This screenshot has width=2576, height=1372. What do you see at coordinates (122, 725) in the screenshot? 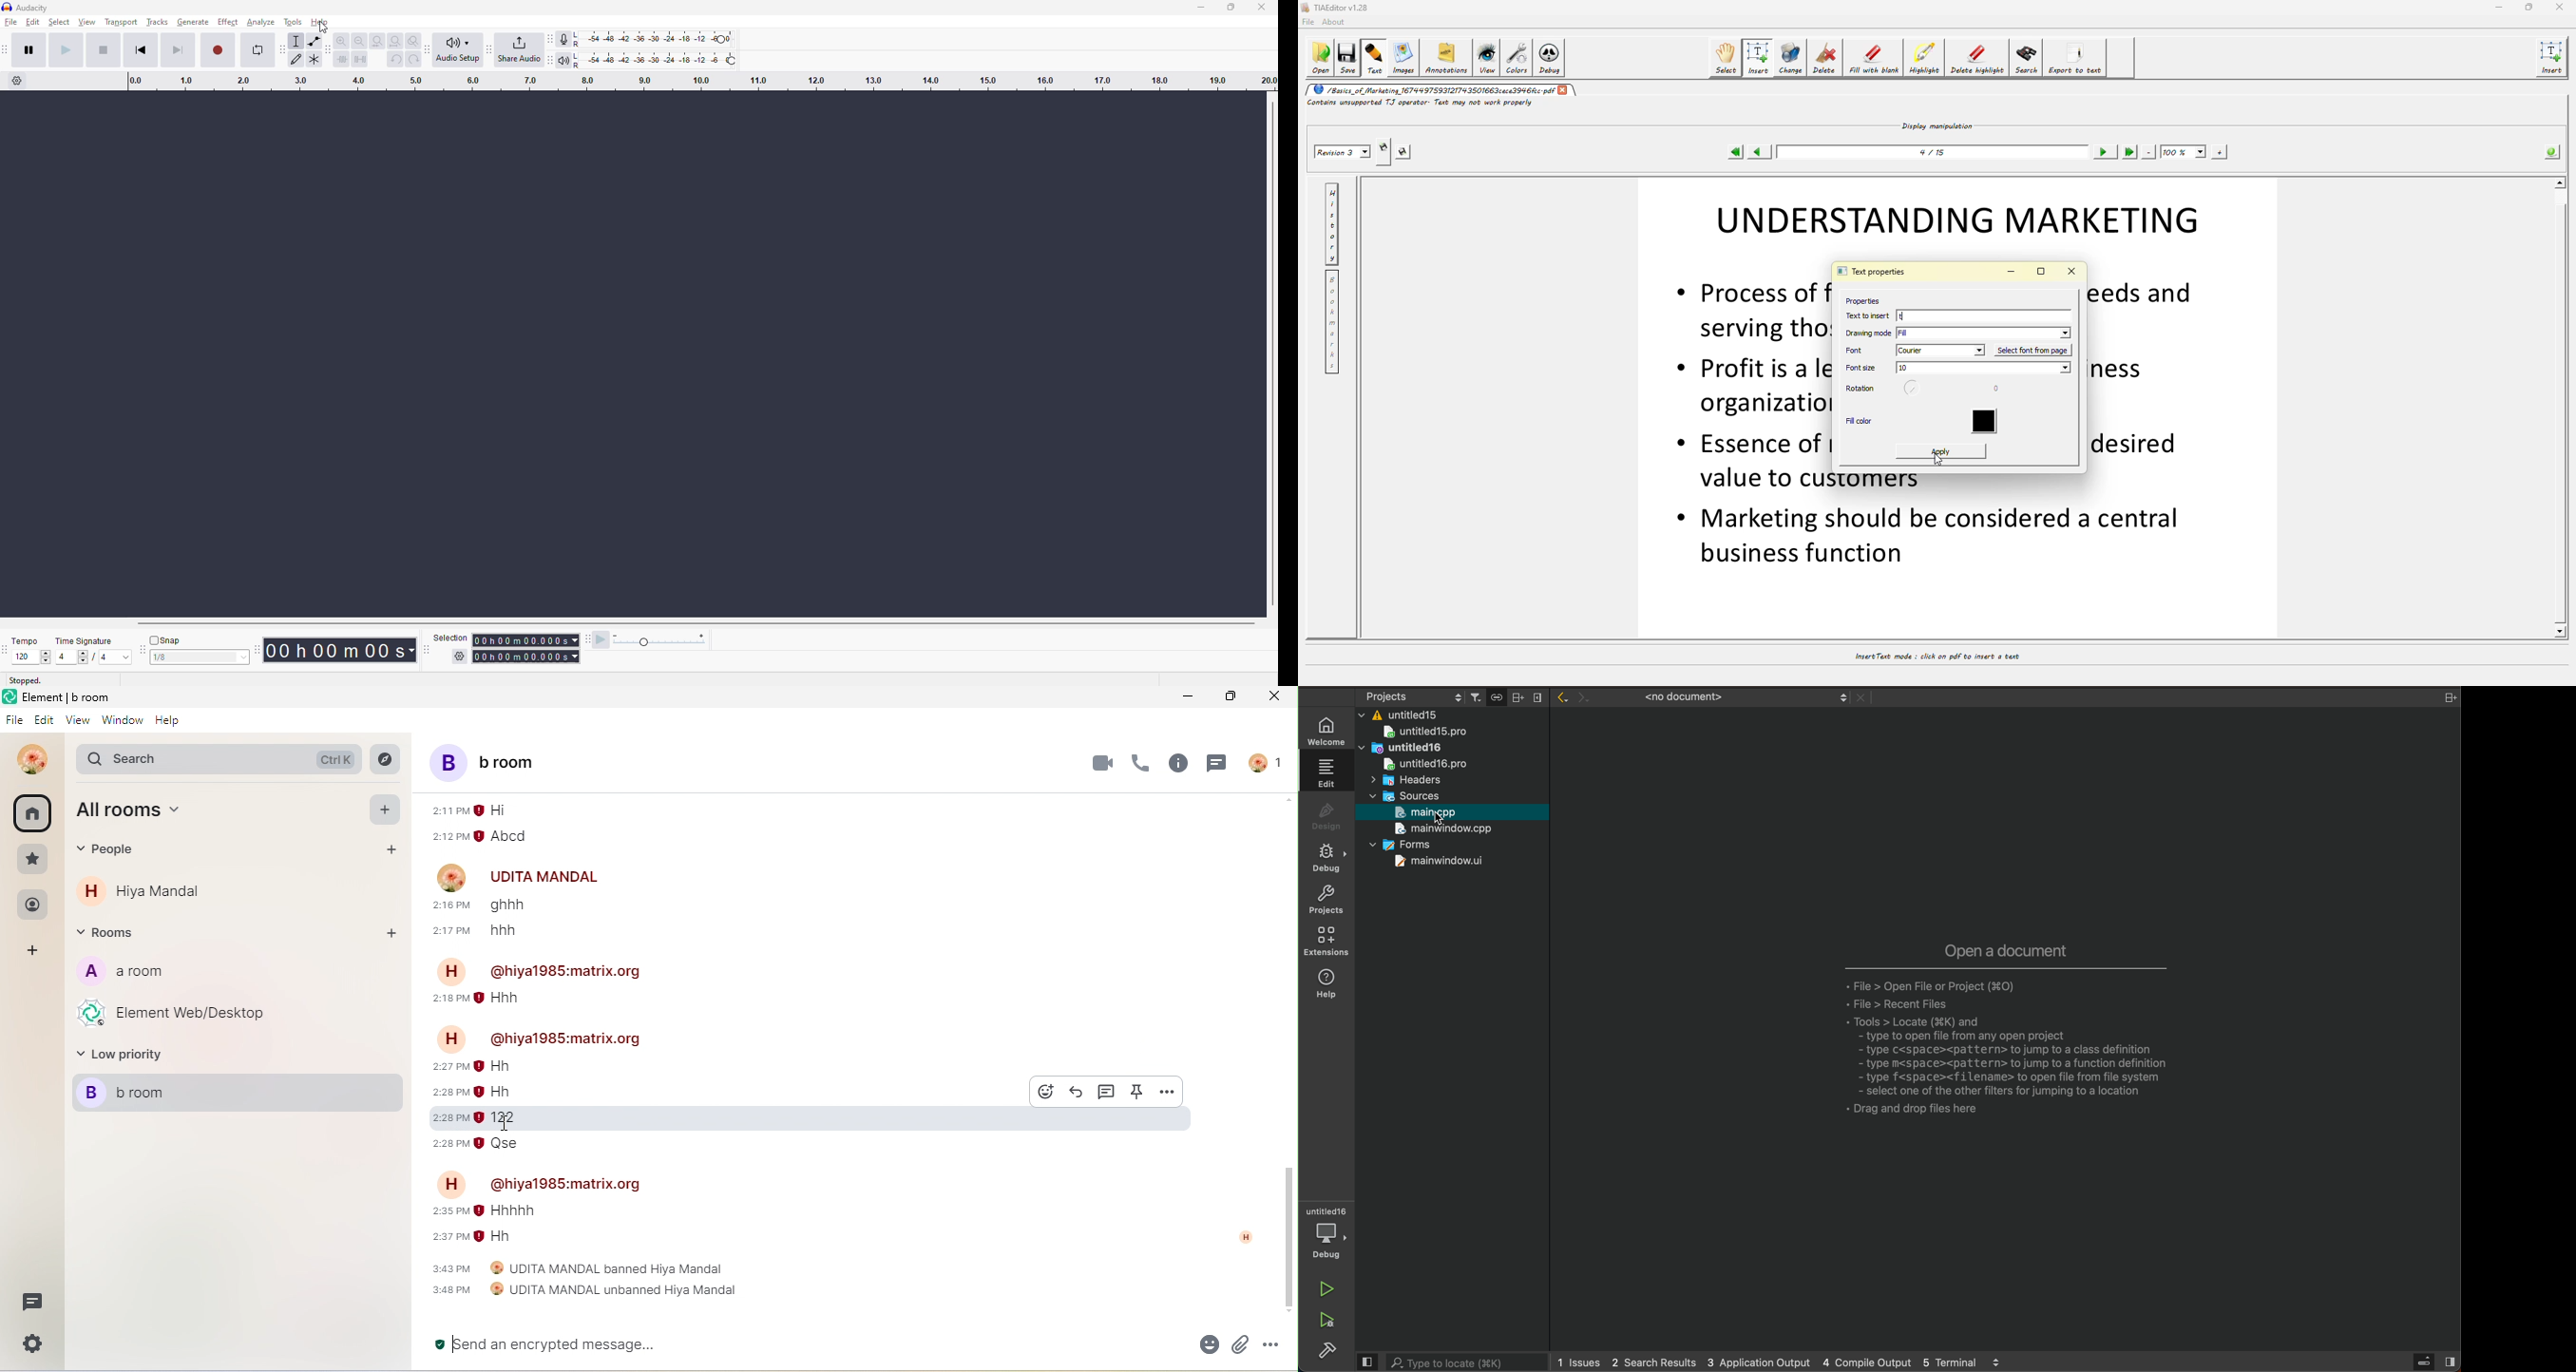
I see `window` at bounding box center [122, 725].